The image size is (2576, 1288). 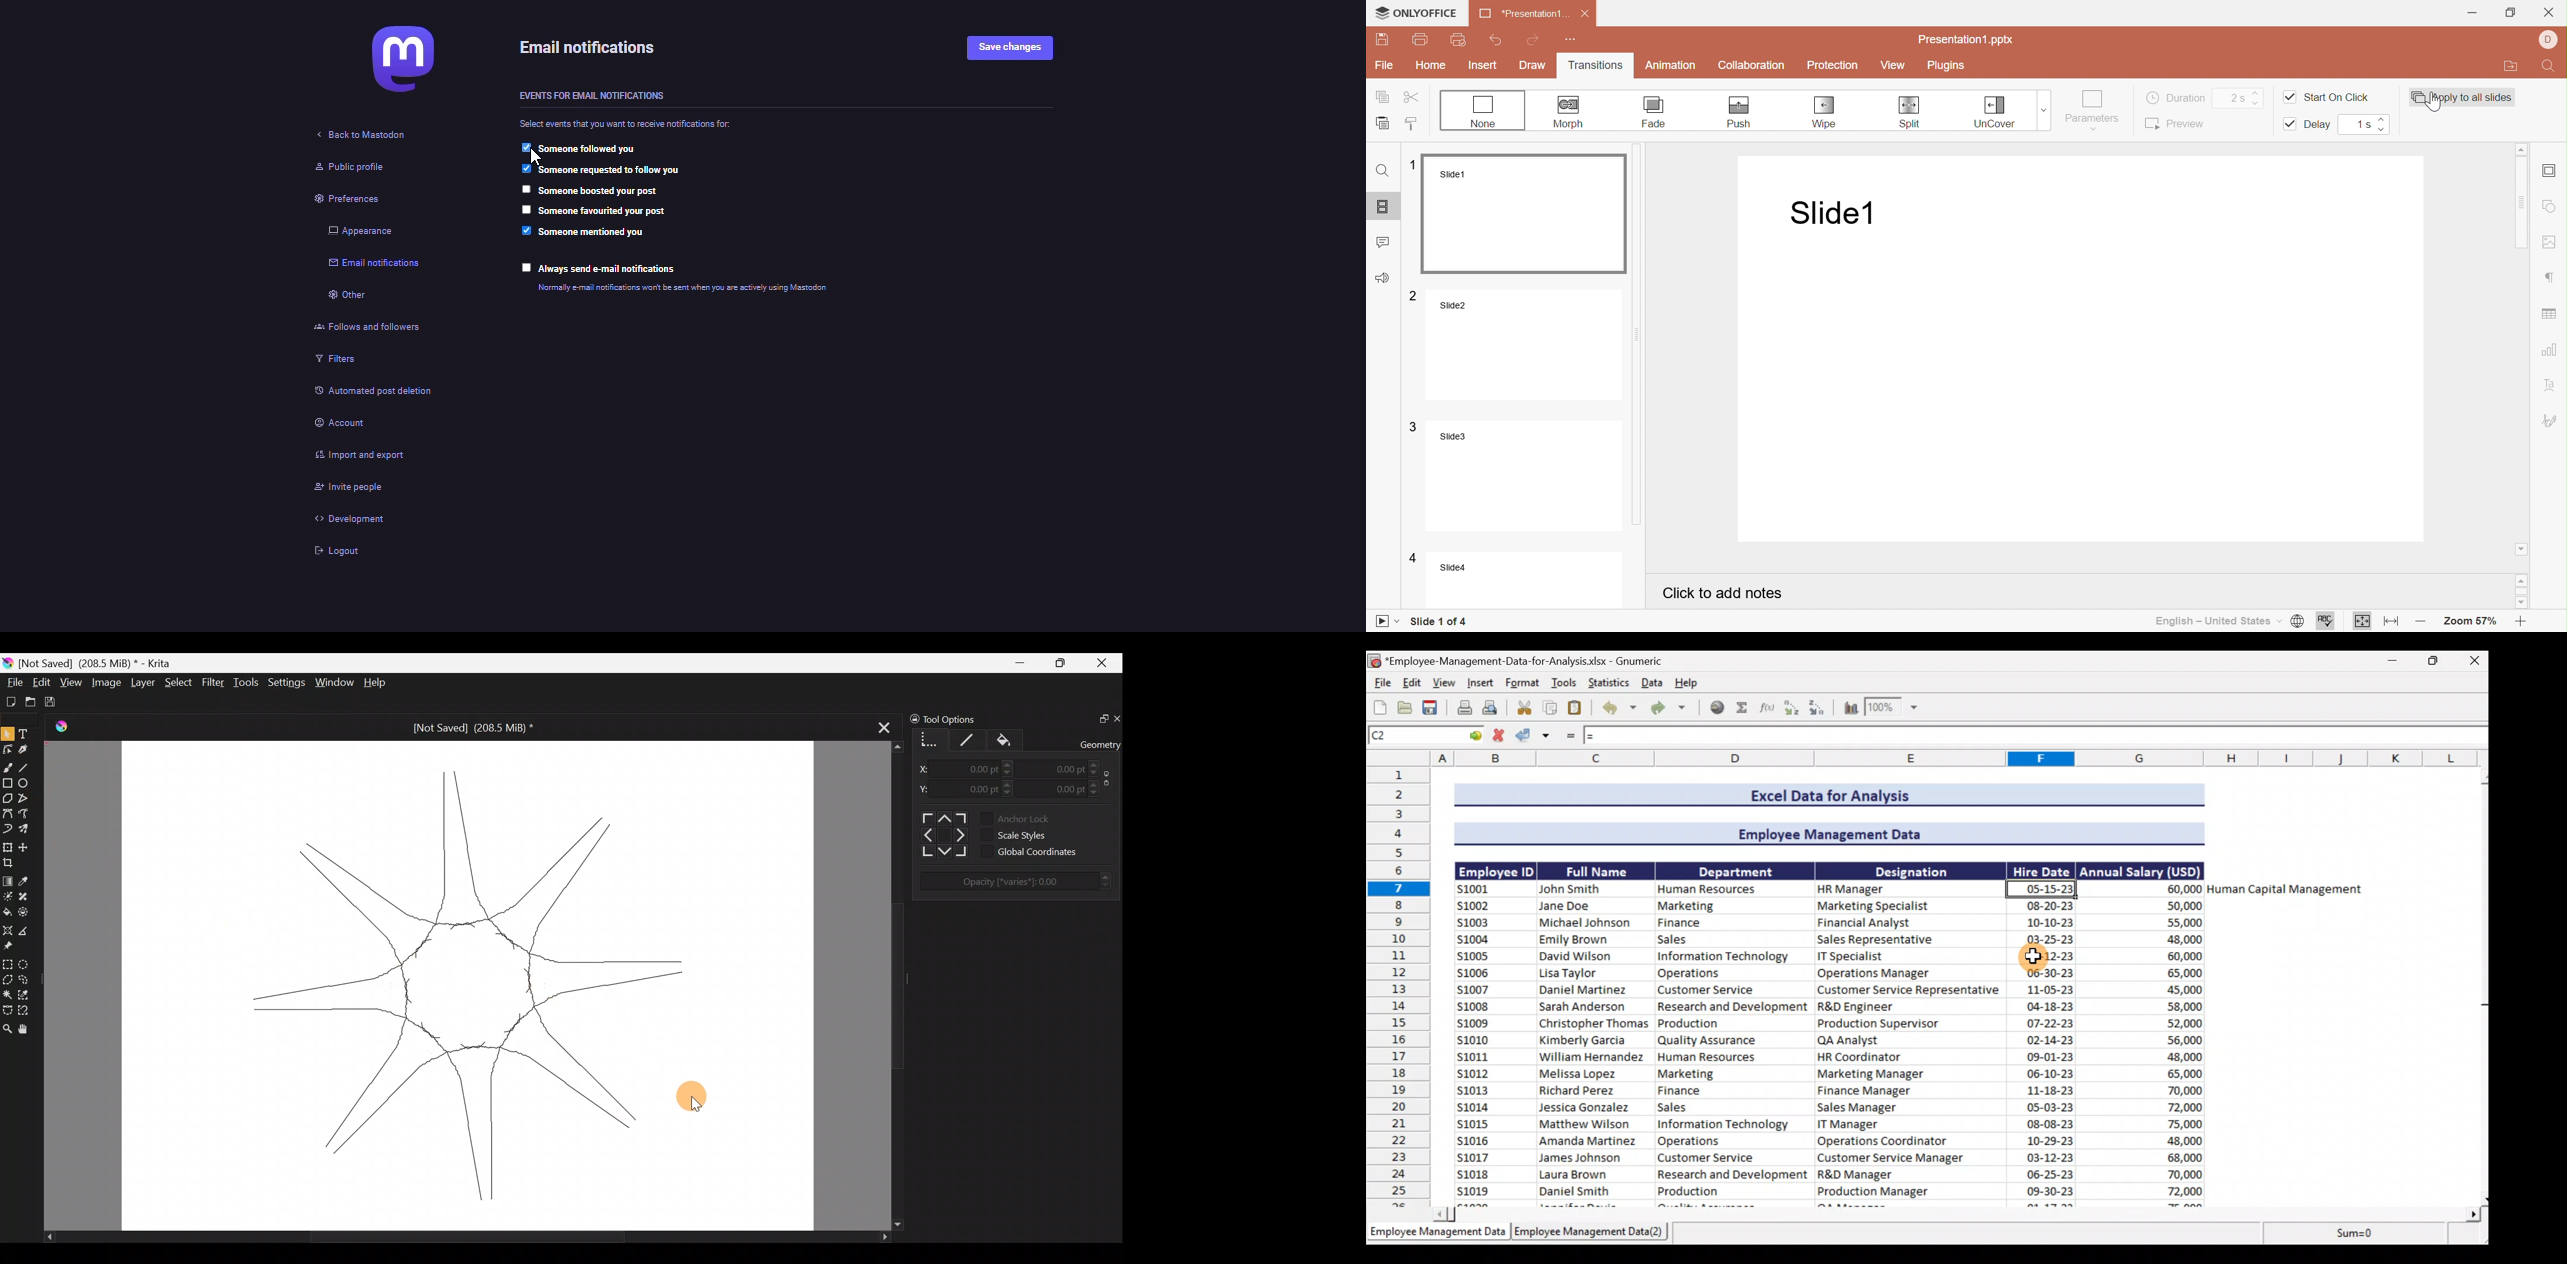 What do you see at coordinates (2525, 605) in the screenshot?
I see `Scroll down` at bounding box center [2525, 605].